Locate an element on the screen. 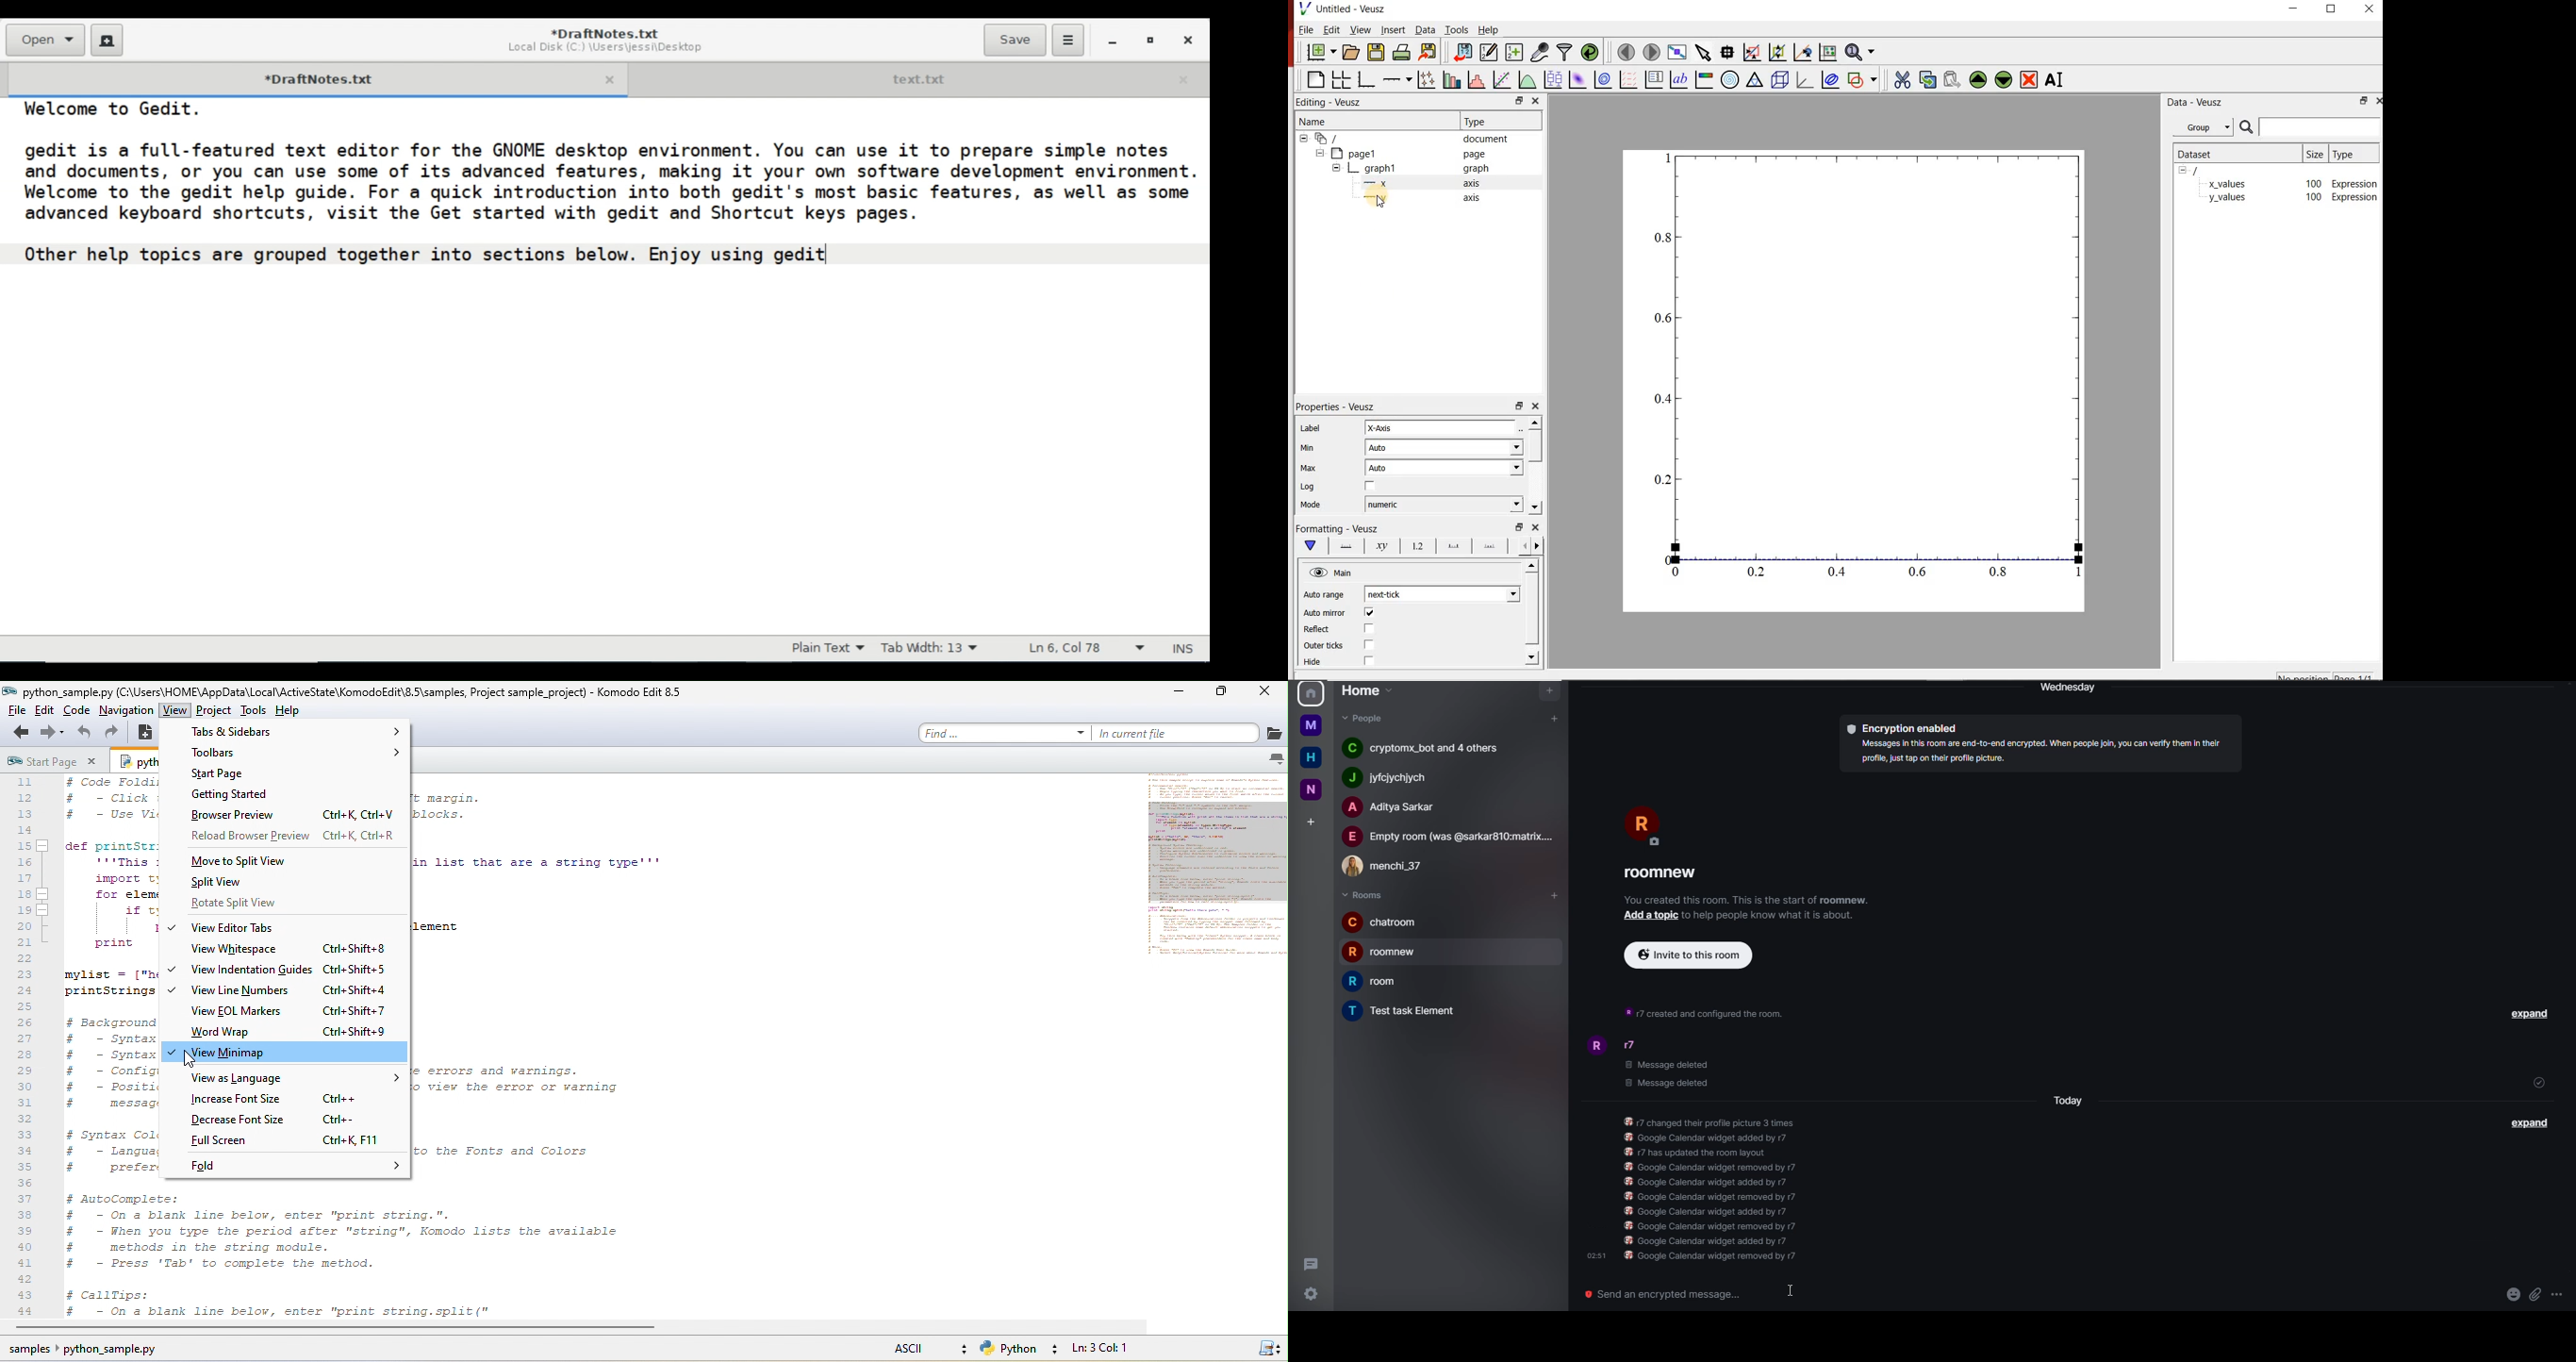  veusz logo is located at coordinates (1300, 8).